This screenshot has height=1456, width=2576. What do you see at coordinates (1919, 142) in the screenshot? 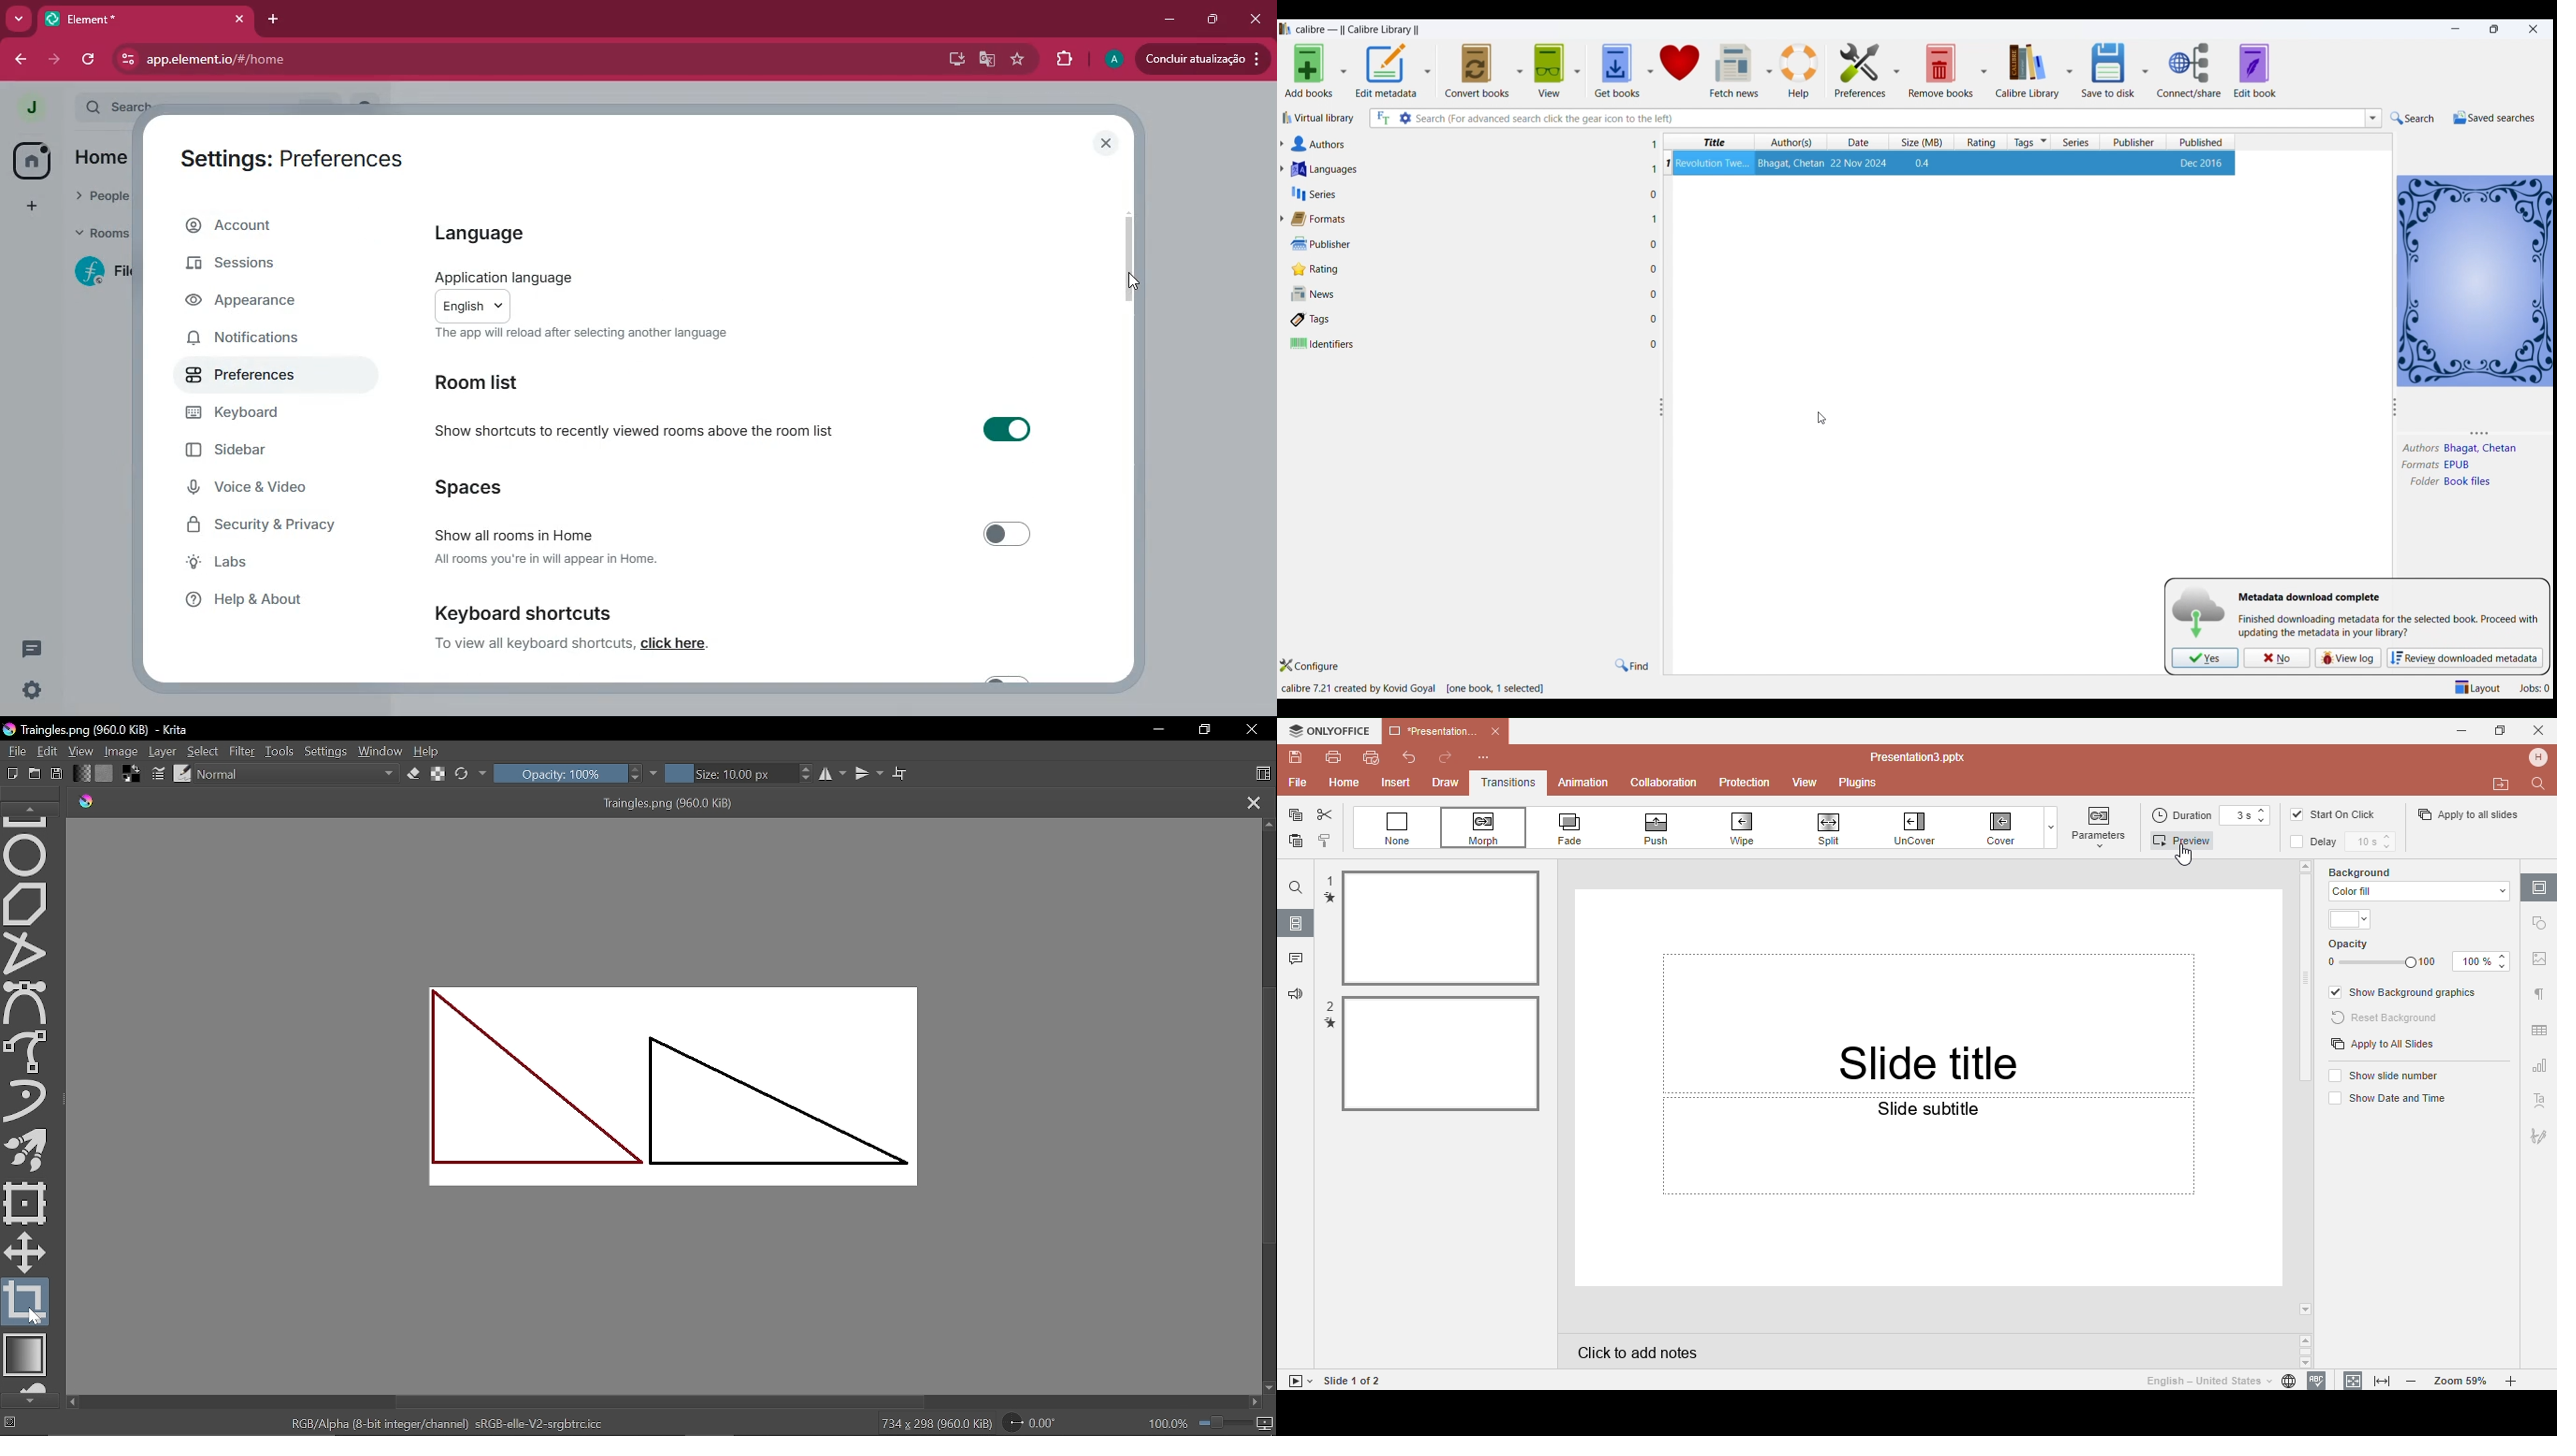
I see `size` at bounding box center [1919, 142].